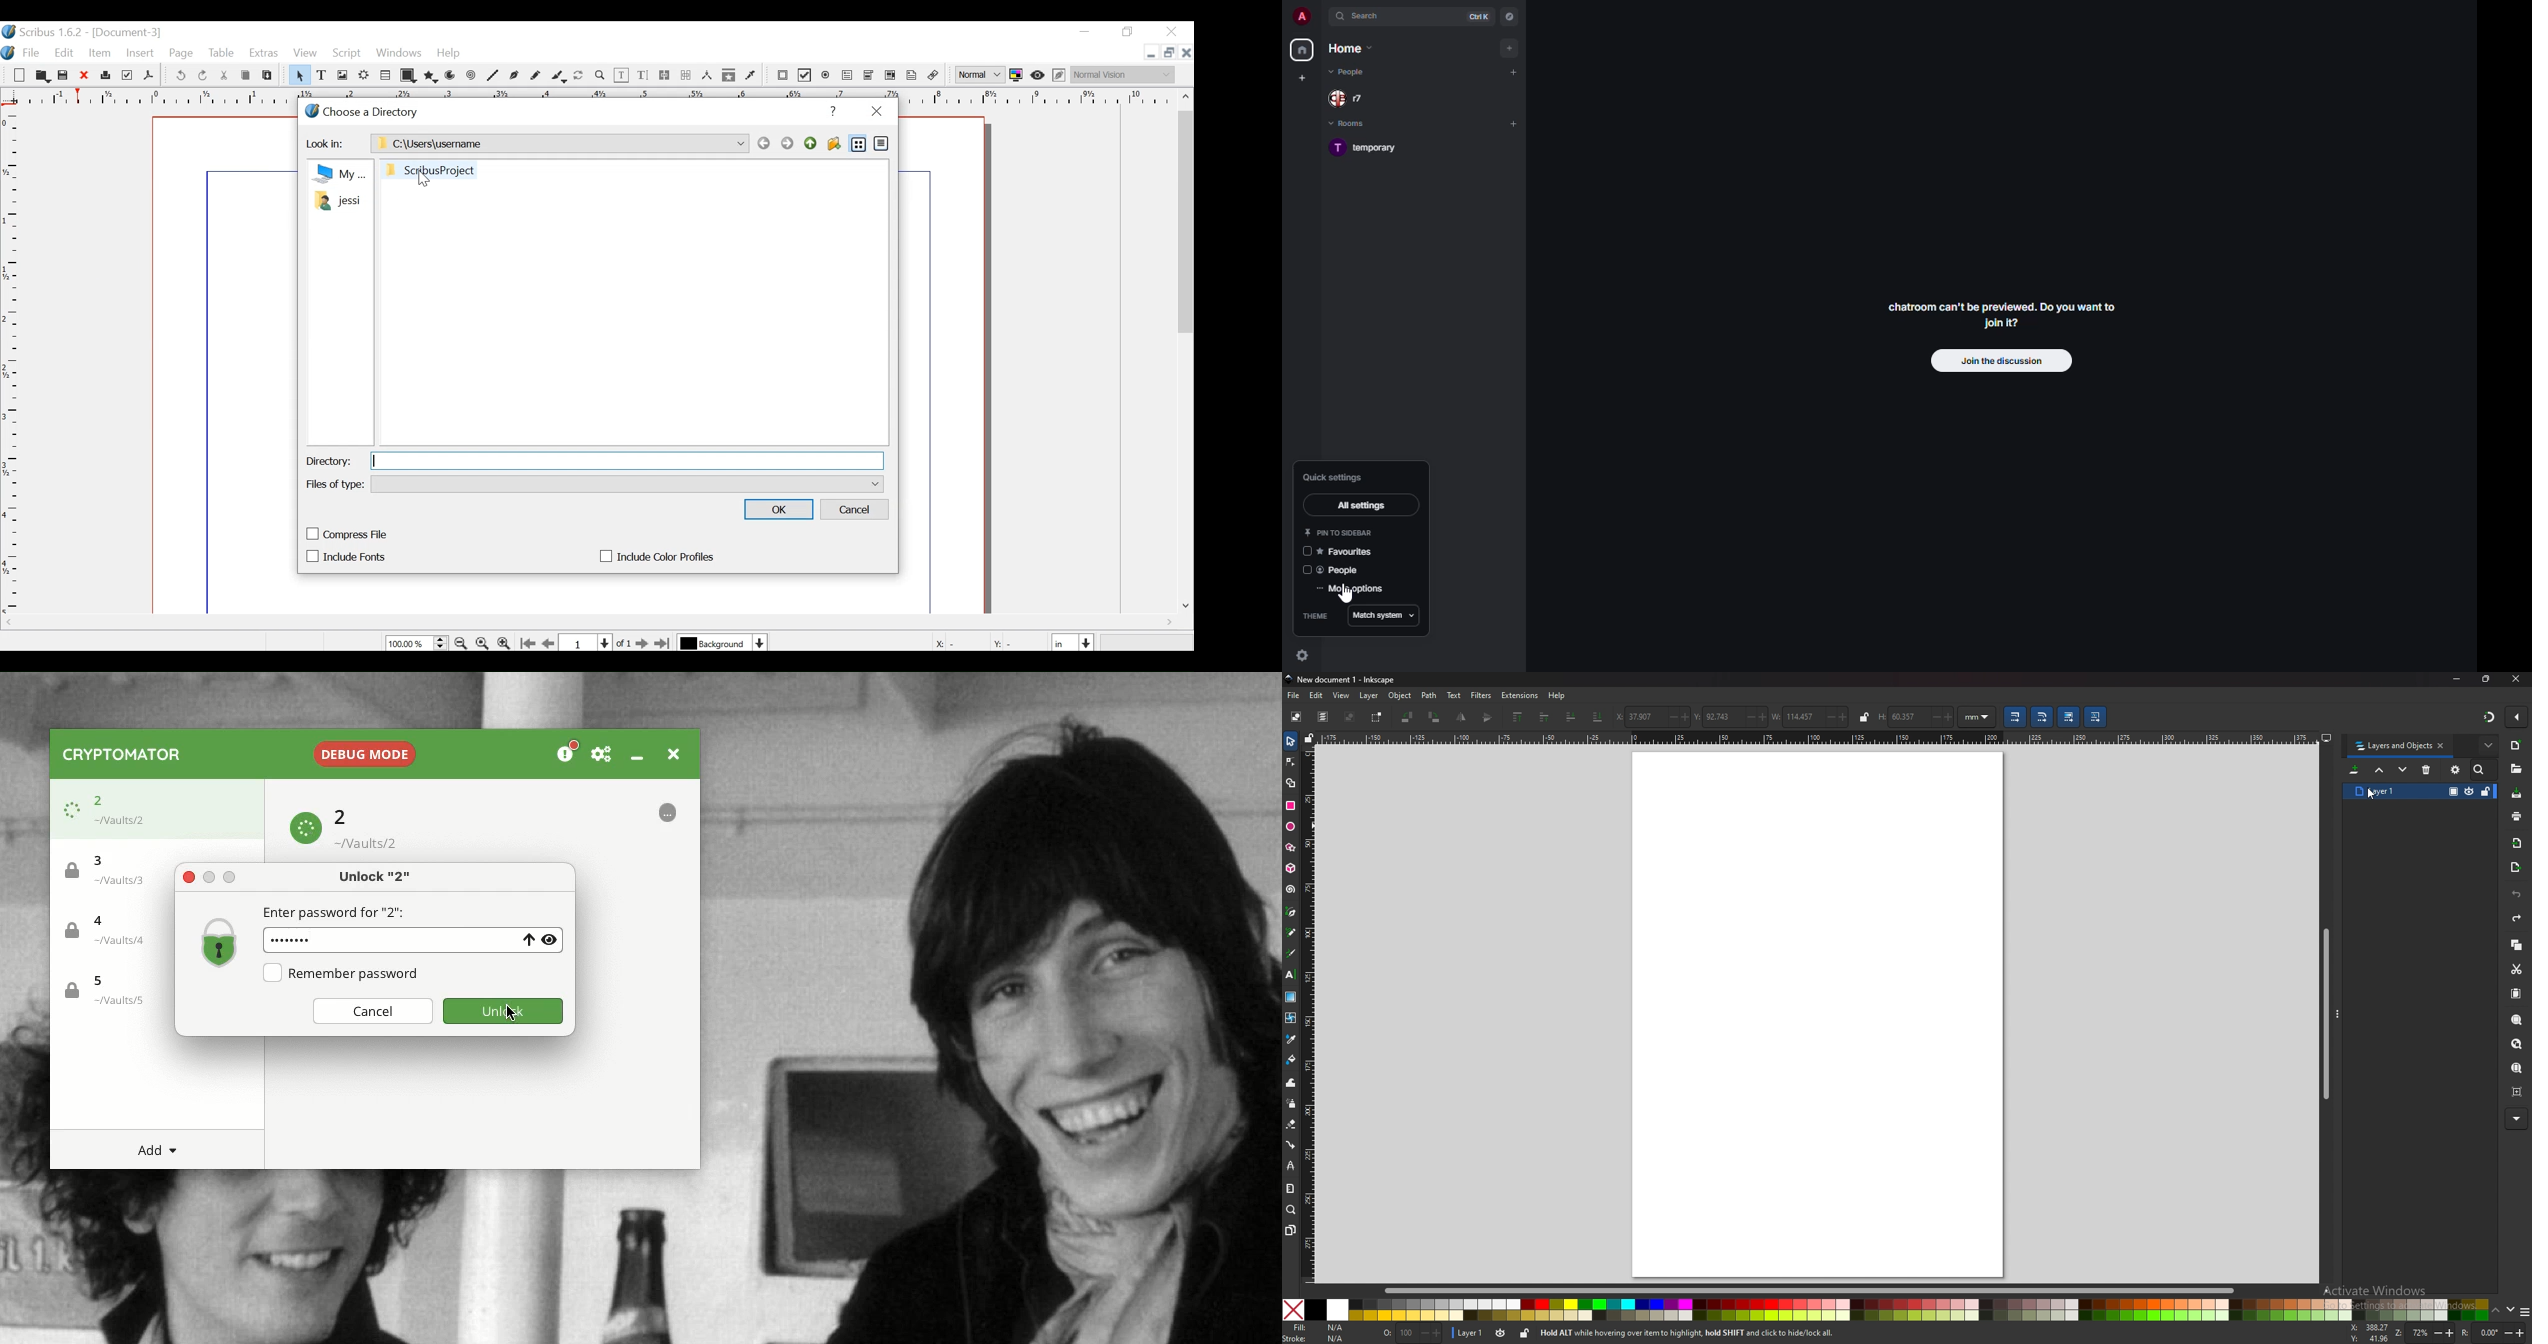 The width and height of the screenshot is (2548, 1344). I want to click on add layer, so click(2355, 770).